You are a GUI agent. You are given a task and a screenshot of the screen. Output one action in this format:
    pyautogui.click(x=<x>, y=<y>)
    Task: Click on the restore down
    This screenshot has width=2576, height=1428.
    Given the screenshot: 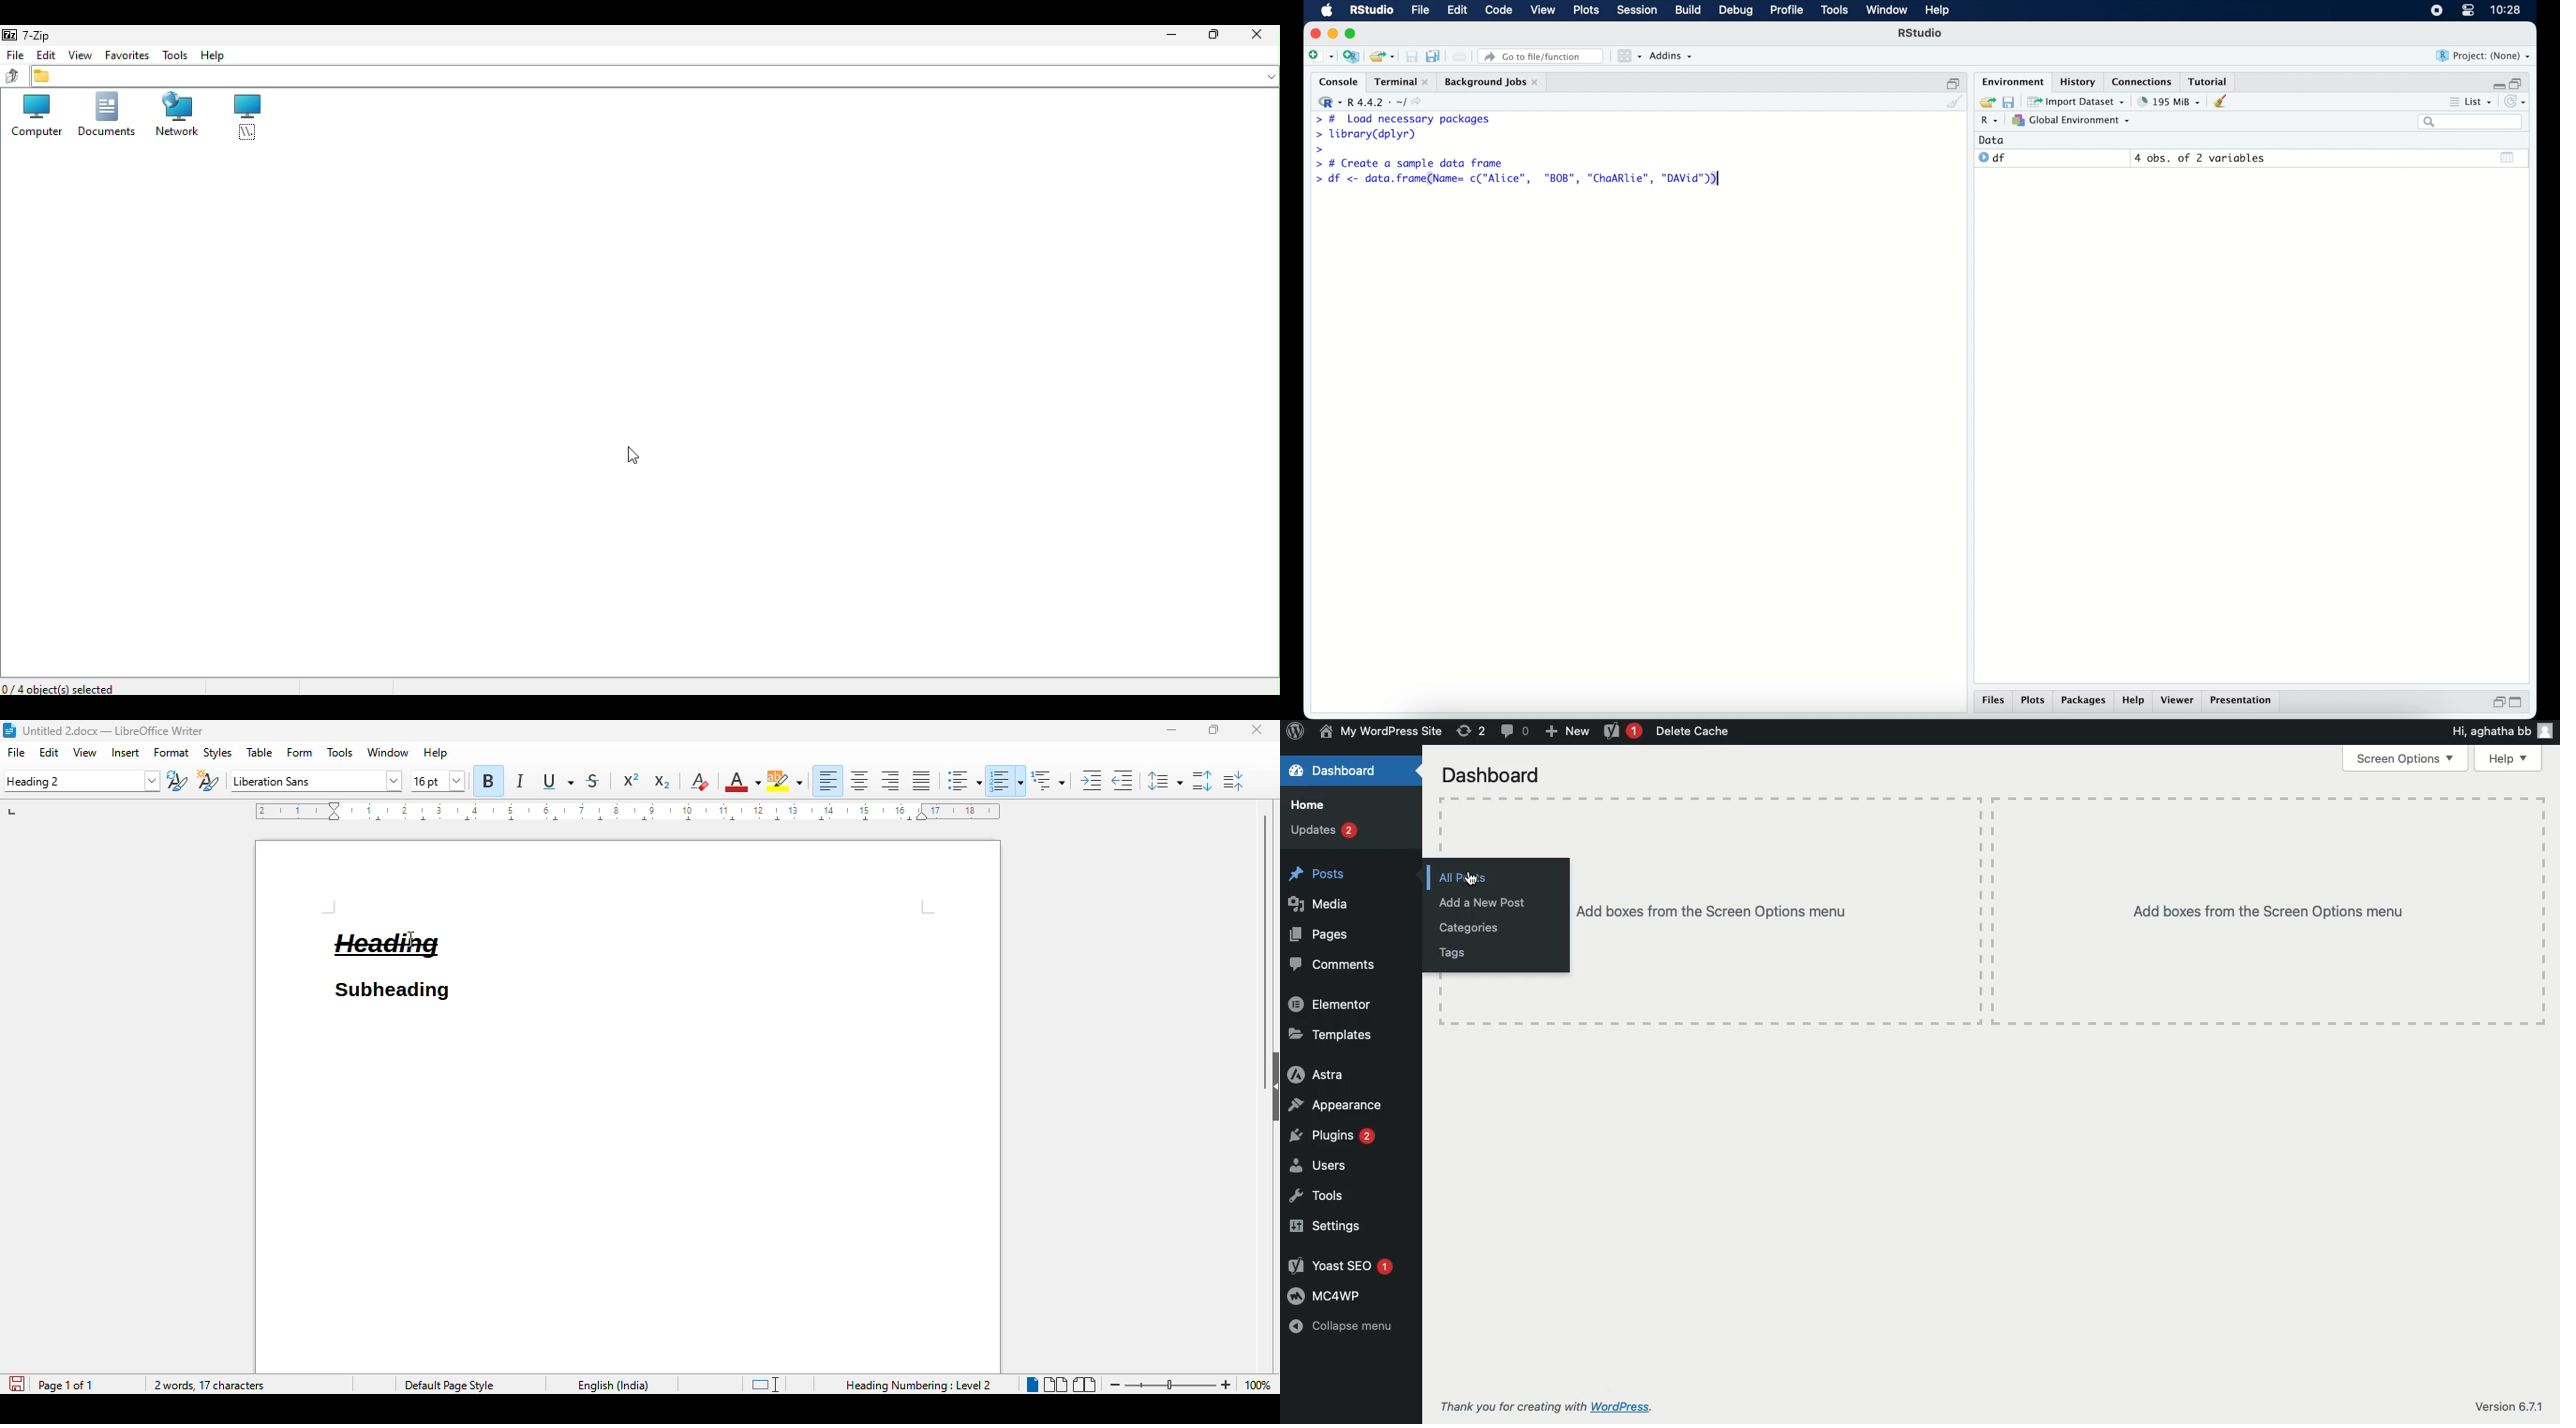 What is the action you would take?
    pyautogui.click(x=1953, y=82)
    